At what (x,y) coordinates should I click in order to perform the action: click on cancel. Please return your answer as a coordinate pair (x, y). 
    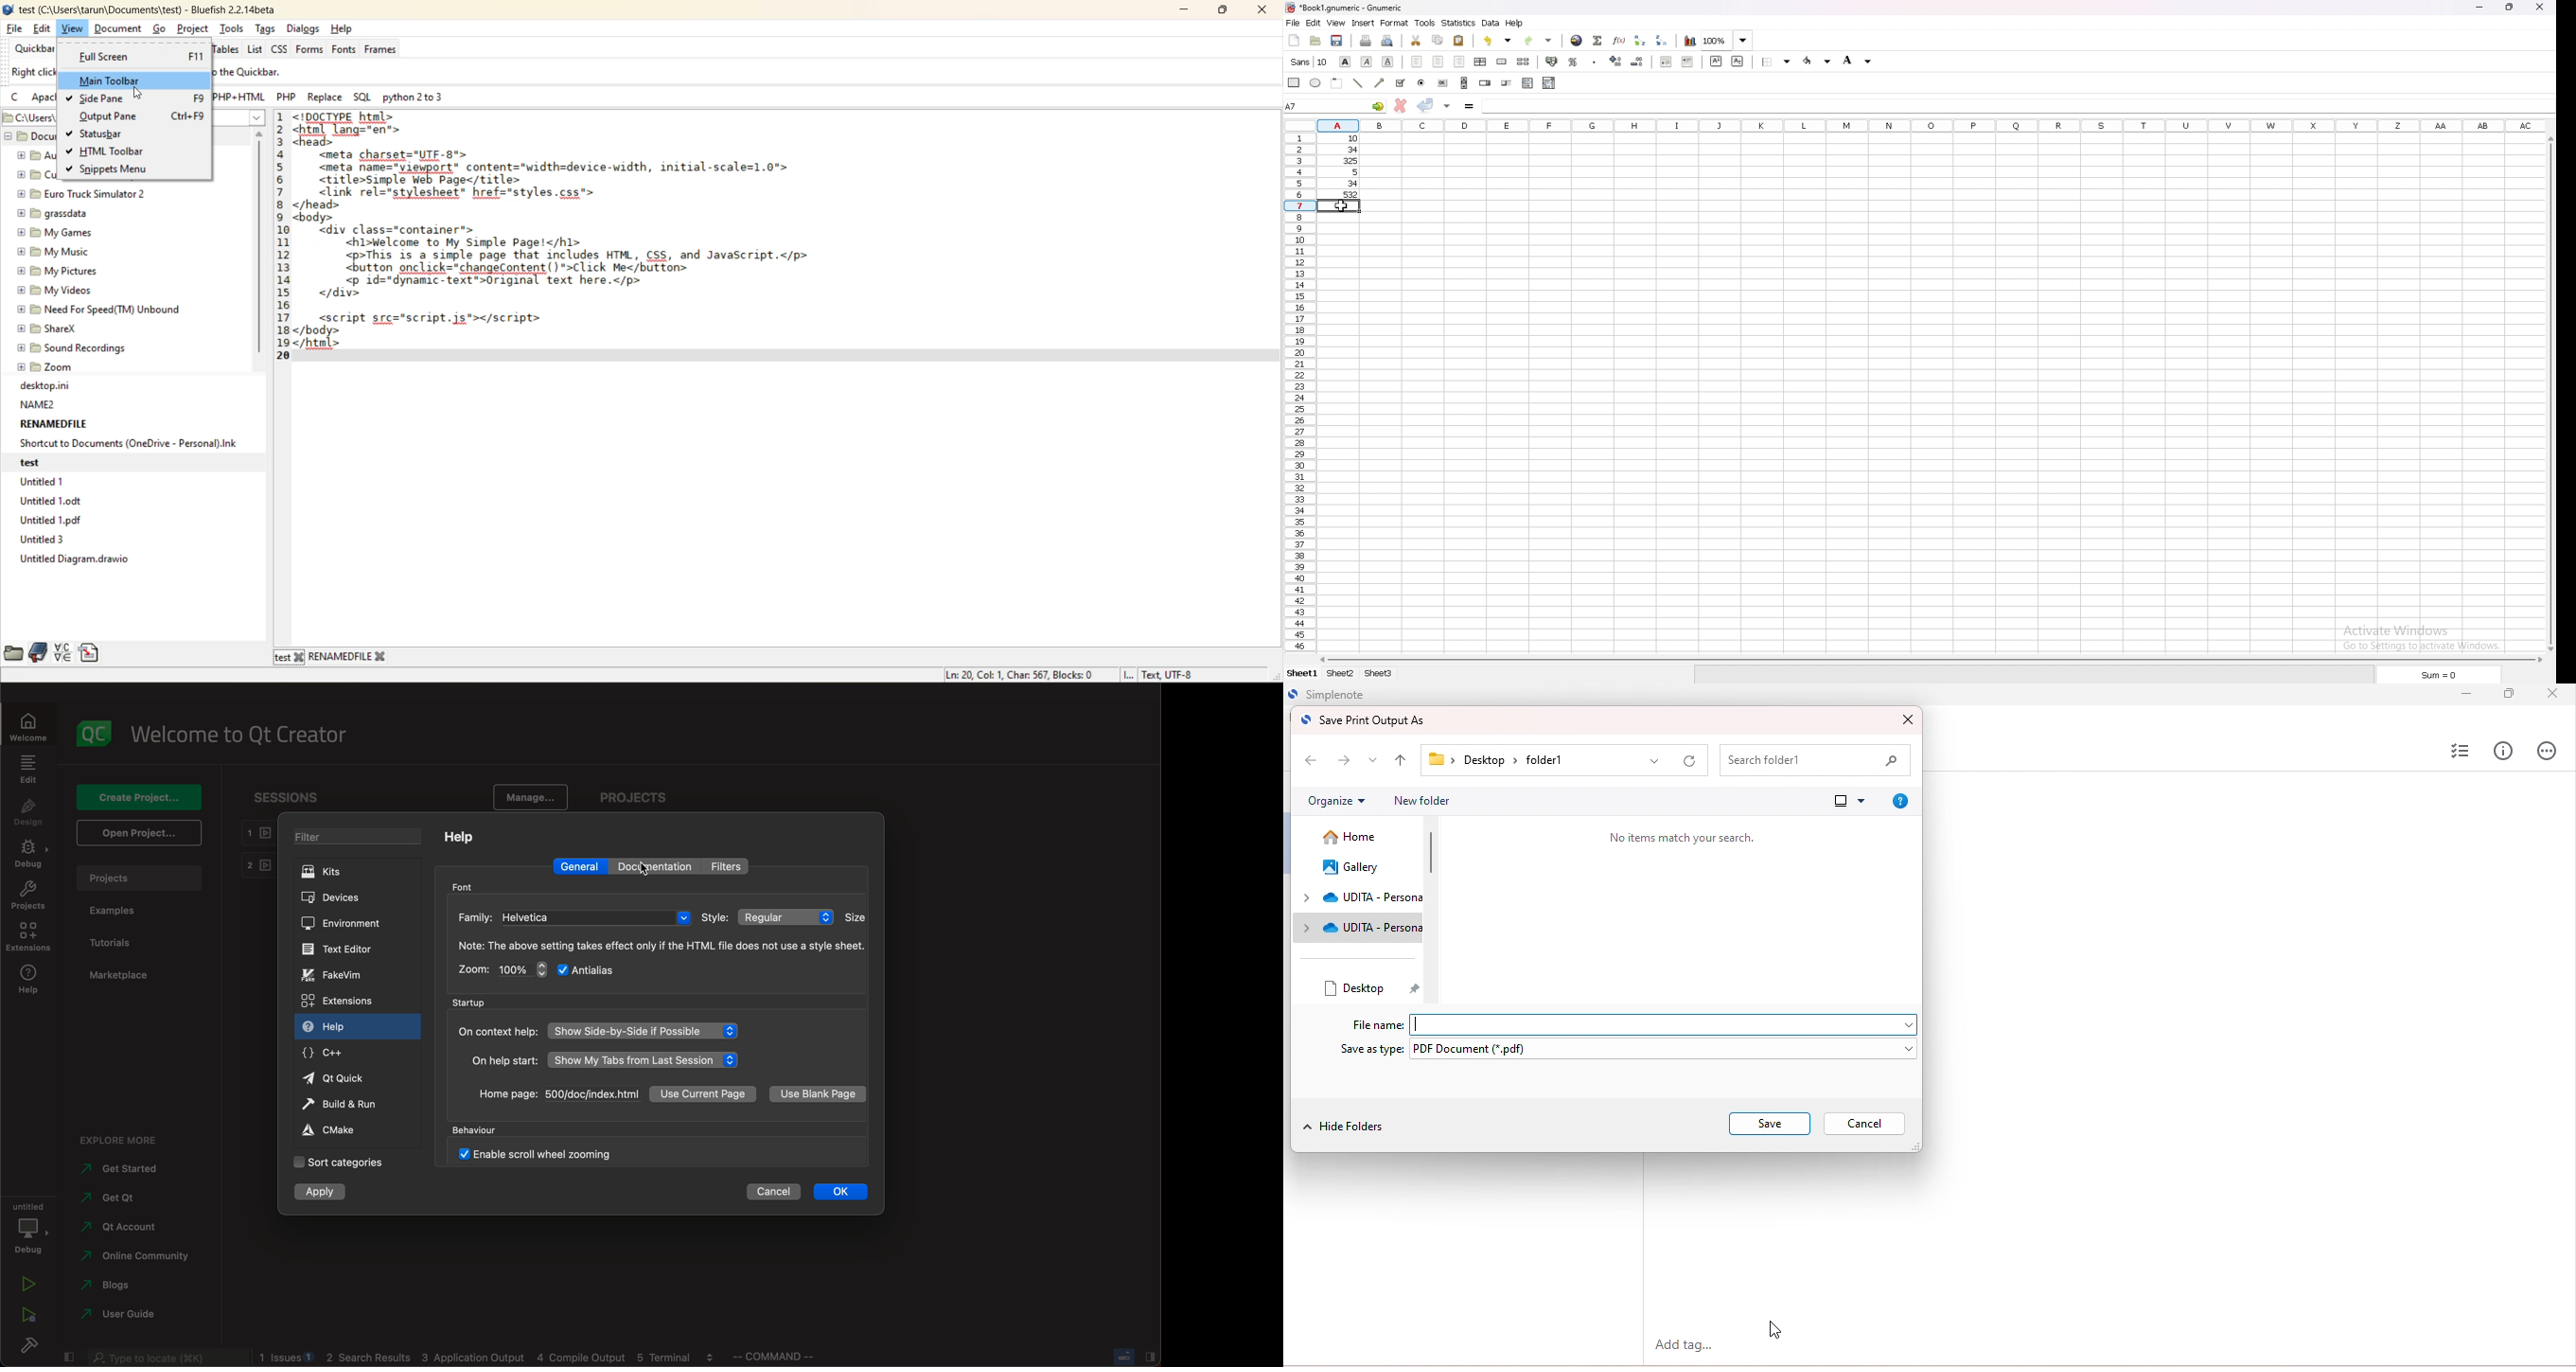
    Looking at the image, I should click on (1865, 1124).